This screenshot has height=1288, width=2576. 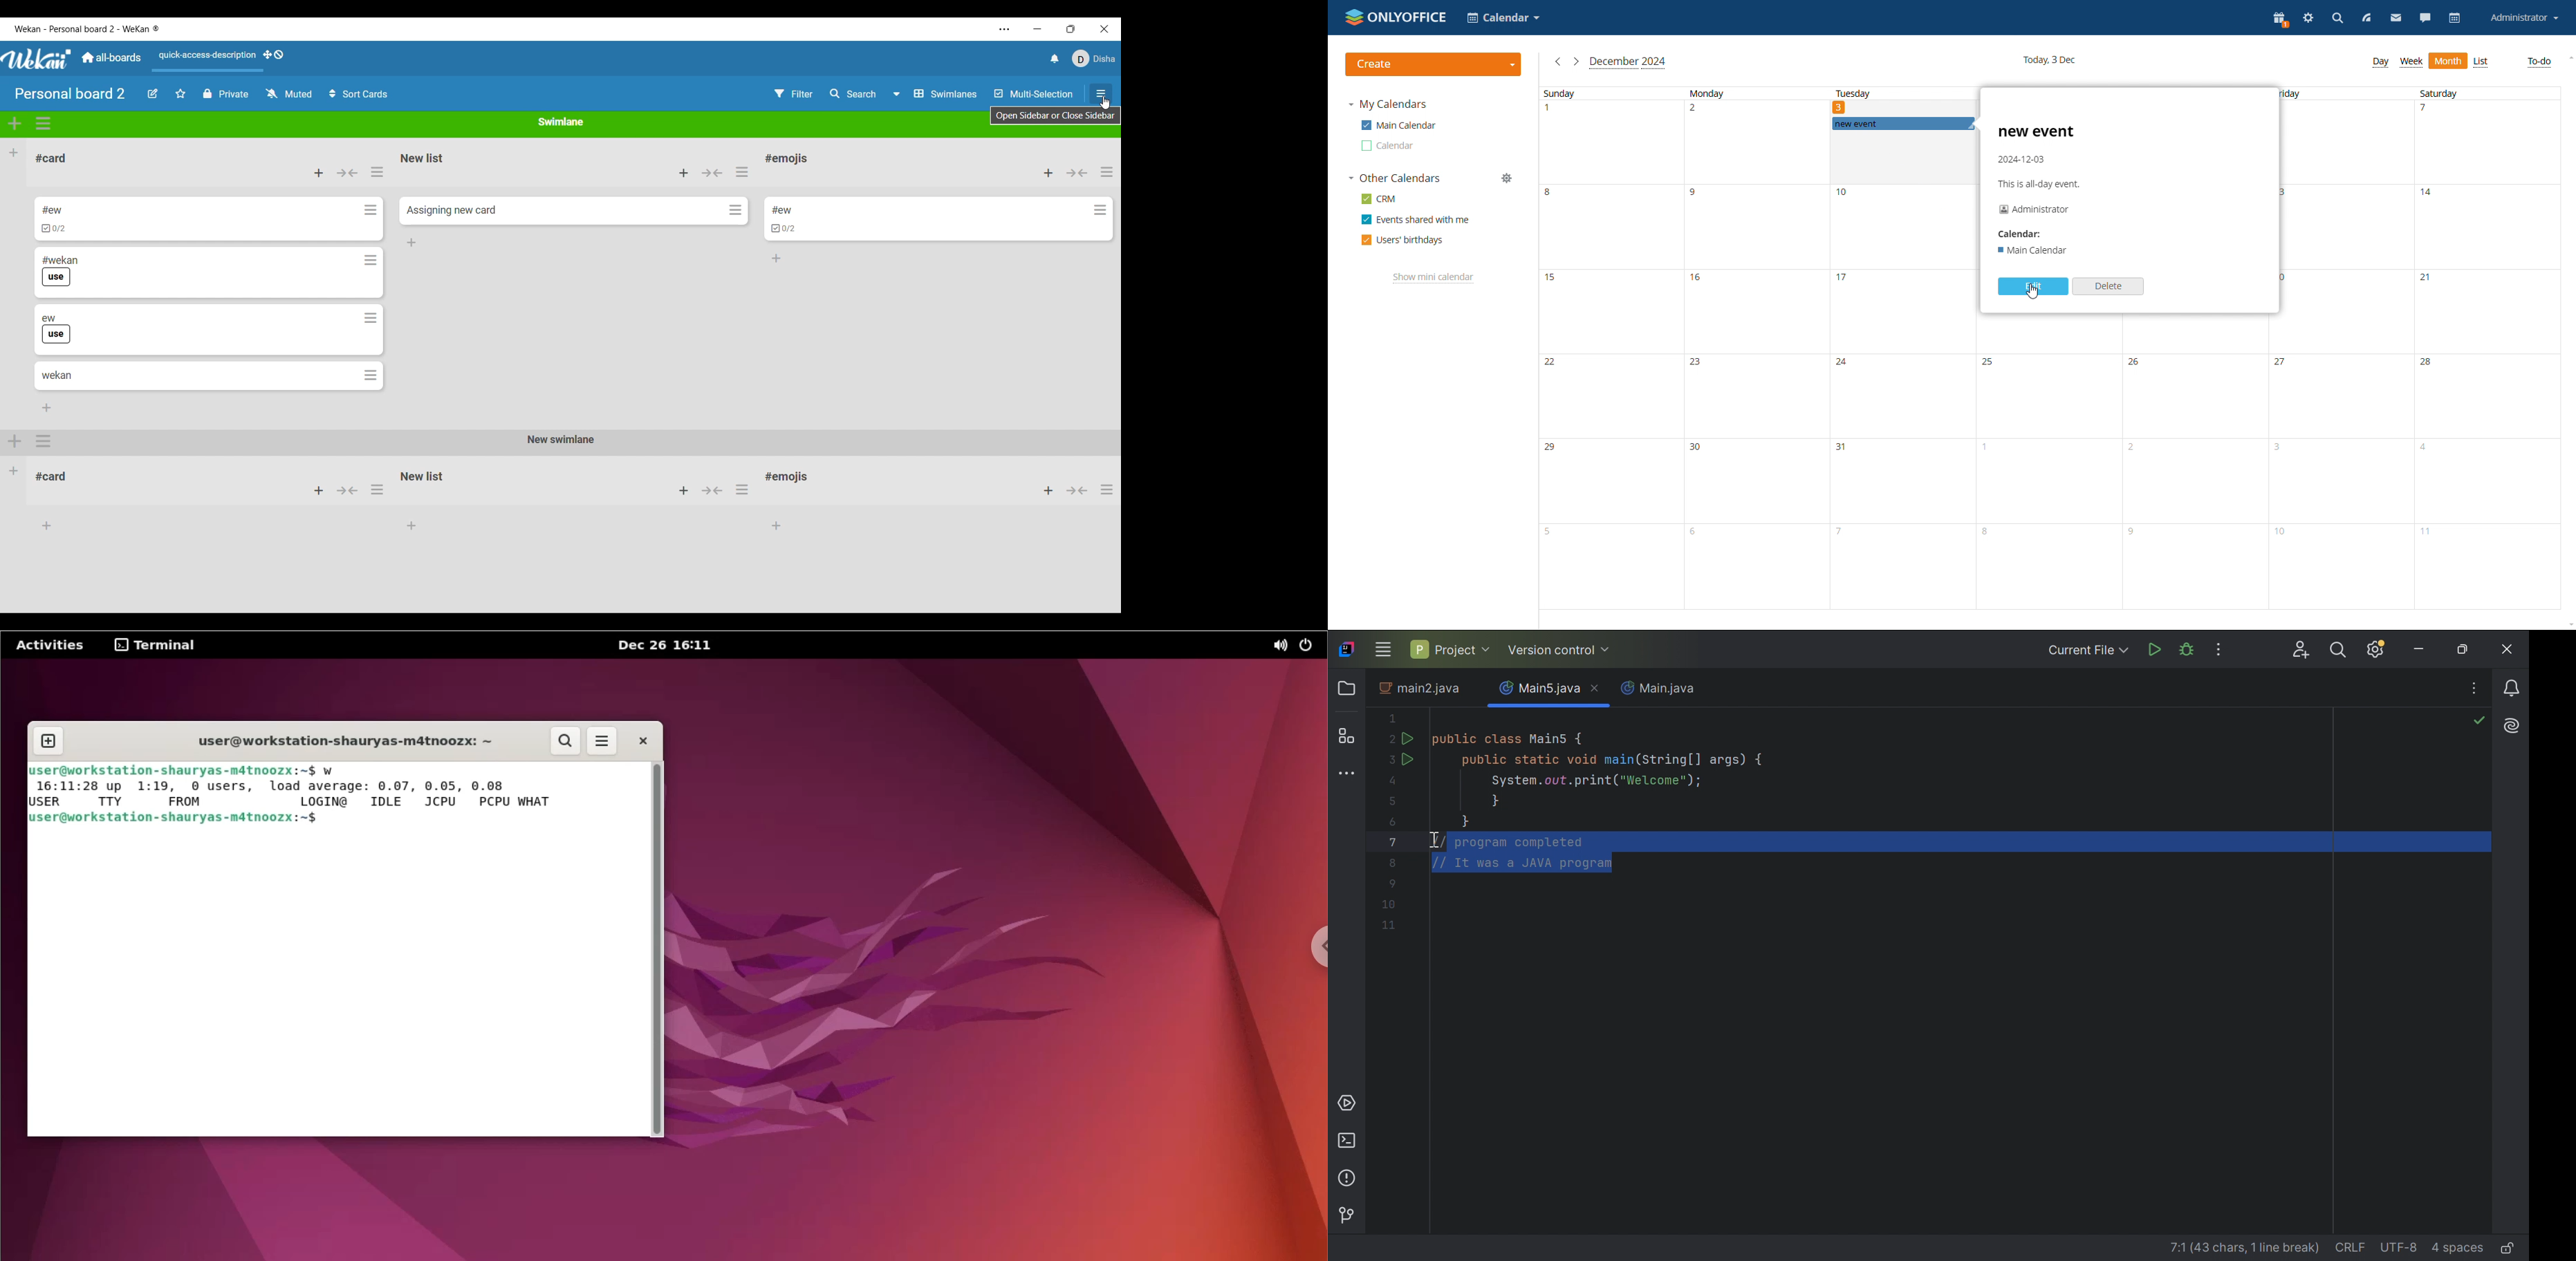 What do you see at coordinates (1056, 117) in the screenshot?
I see `Description of current selection` at bounding box center [1056, 117].